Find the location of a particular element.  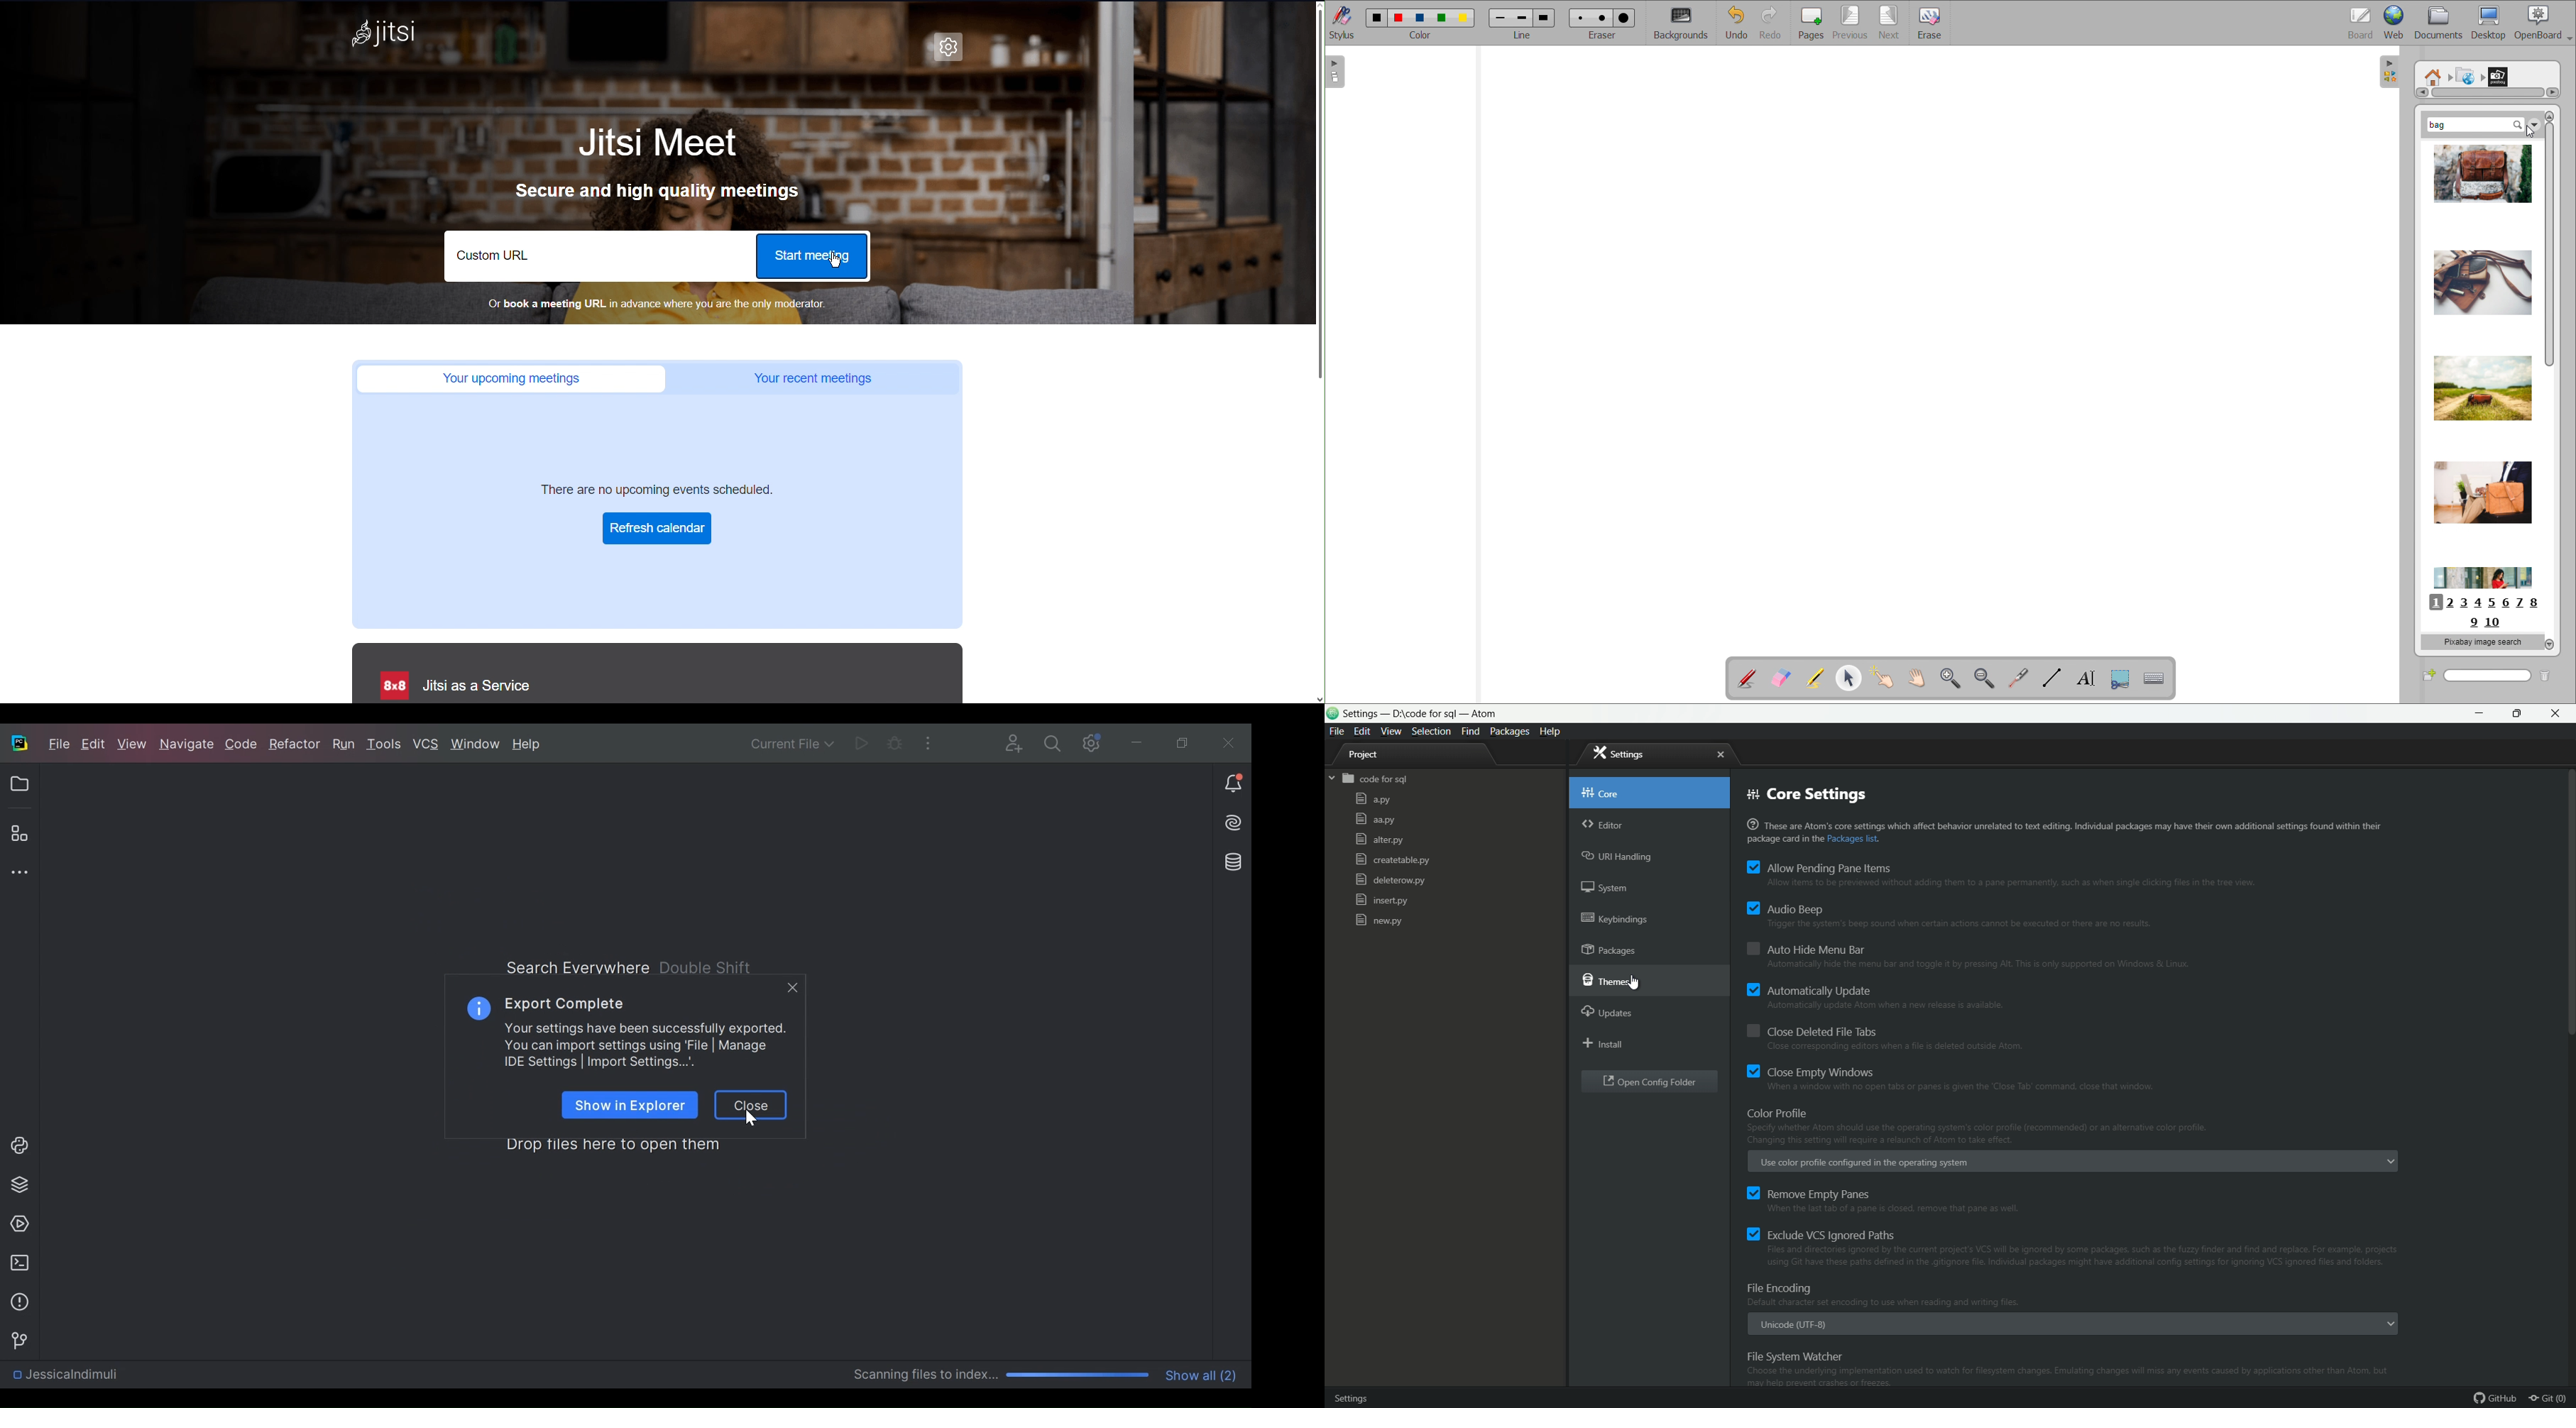

help menu is located at coordinates (1553, 731).